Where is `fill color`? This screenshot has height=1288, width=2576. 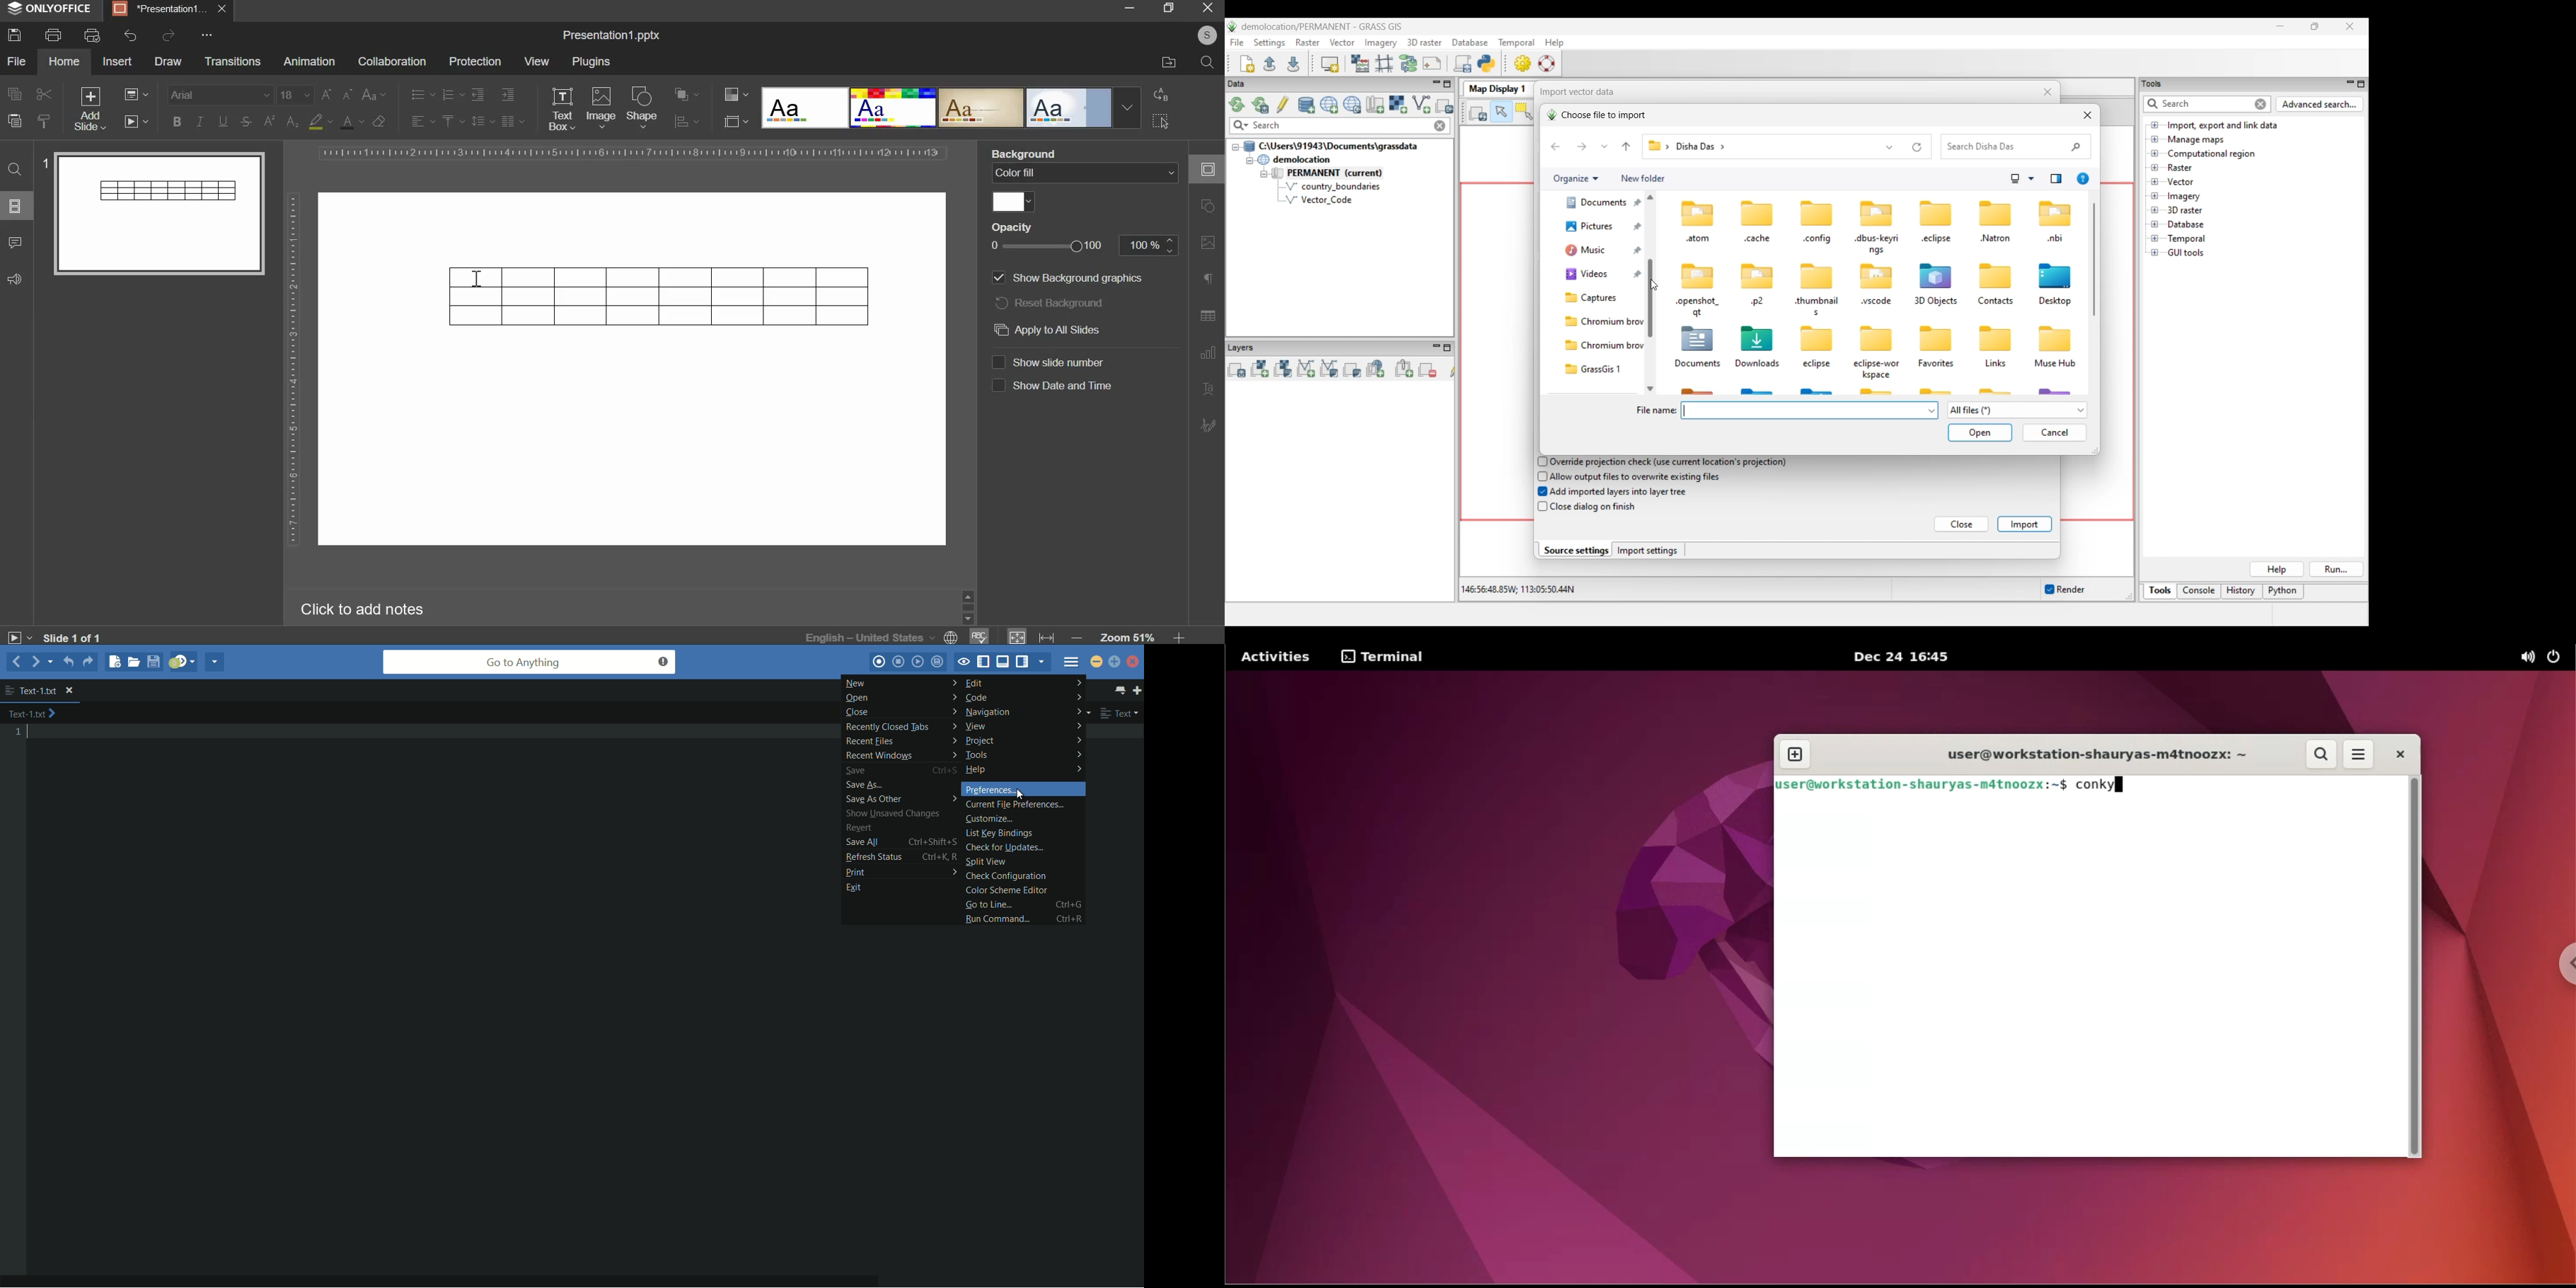
fill color is located at coordinates (319, 121).